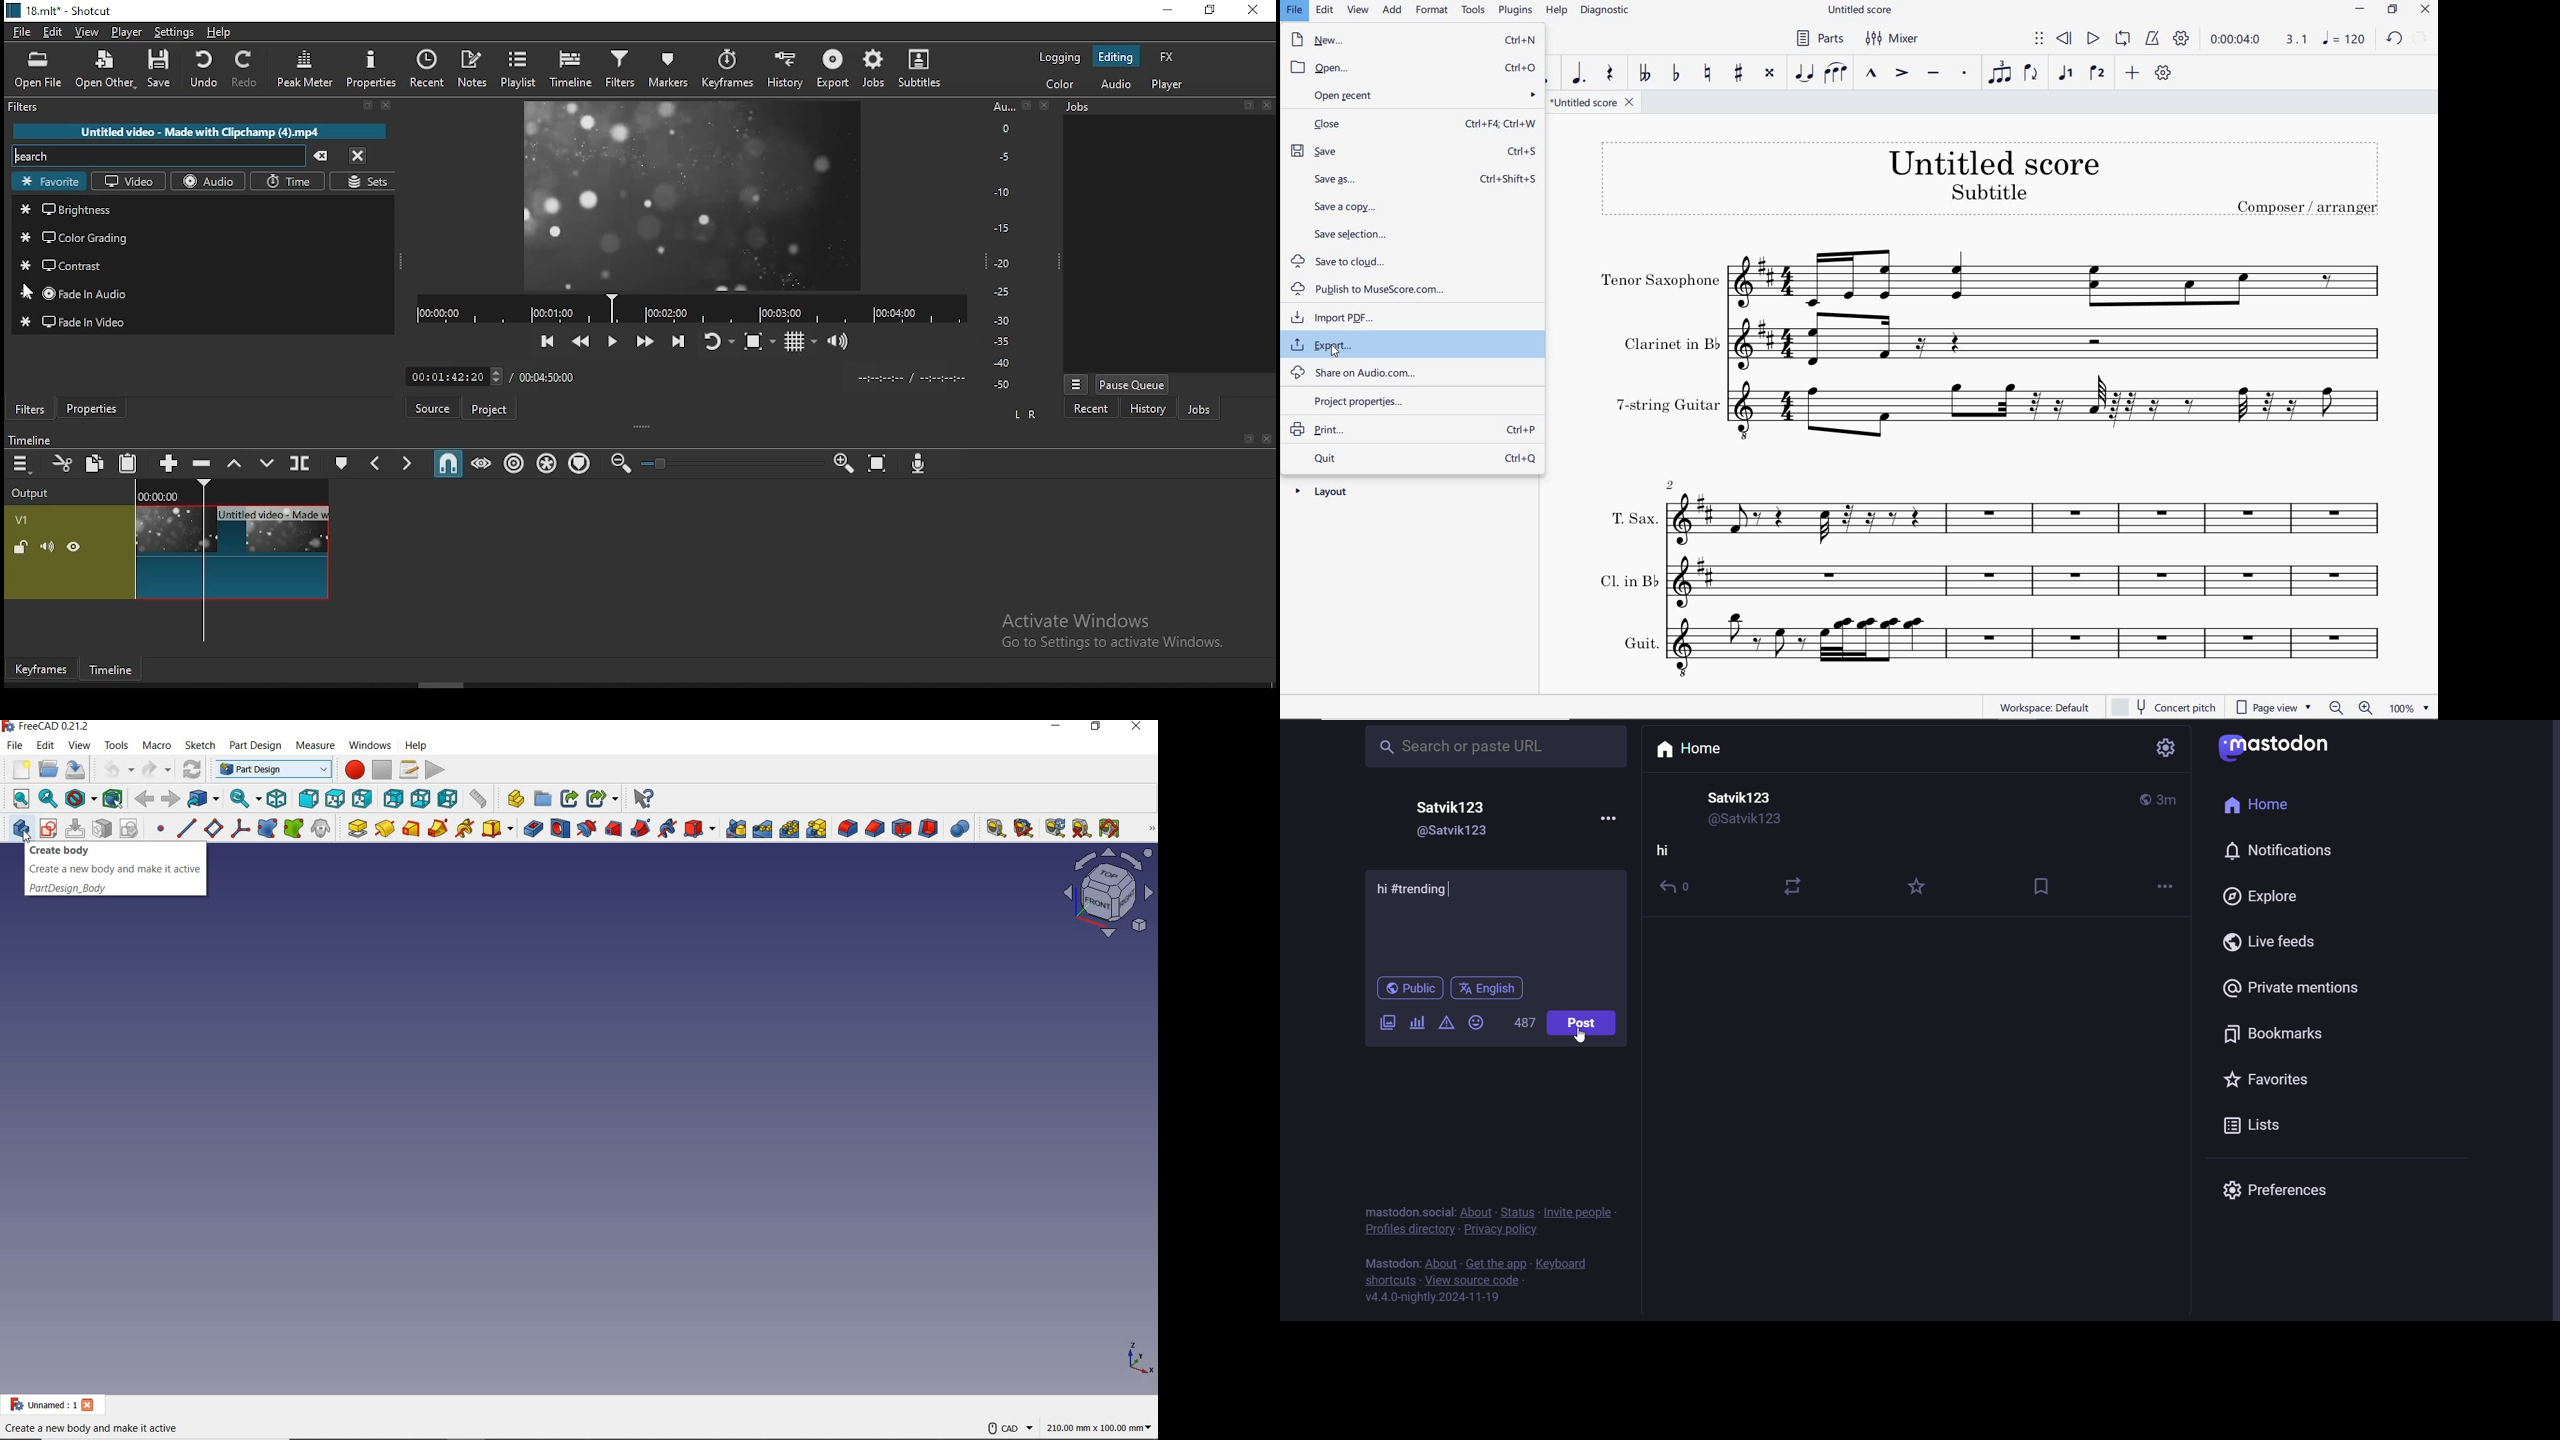  Describe the element at coordinates (361, 799) in the screenshot. I see `right` at that location.